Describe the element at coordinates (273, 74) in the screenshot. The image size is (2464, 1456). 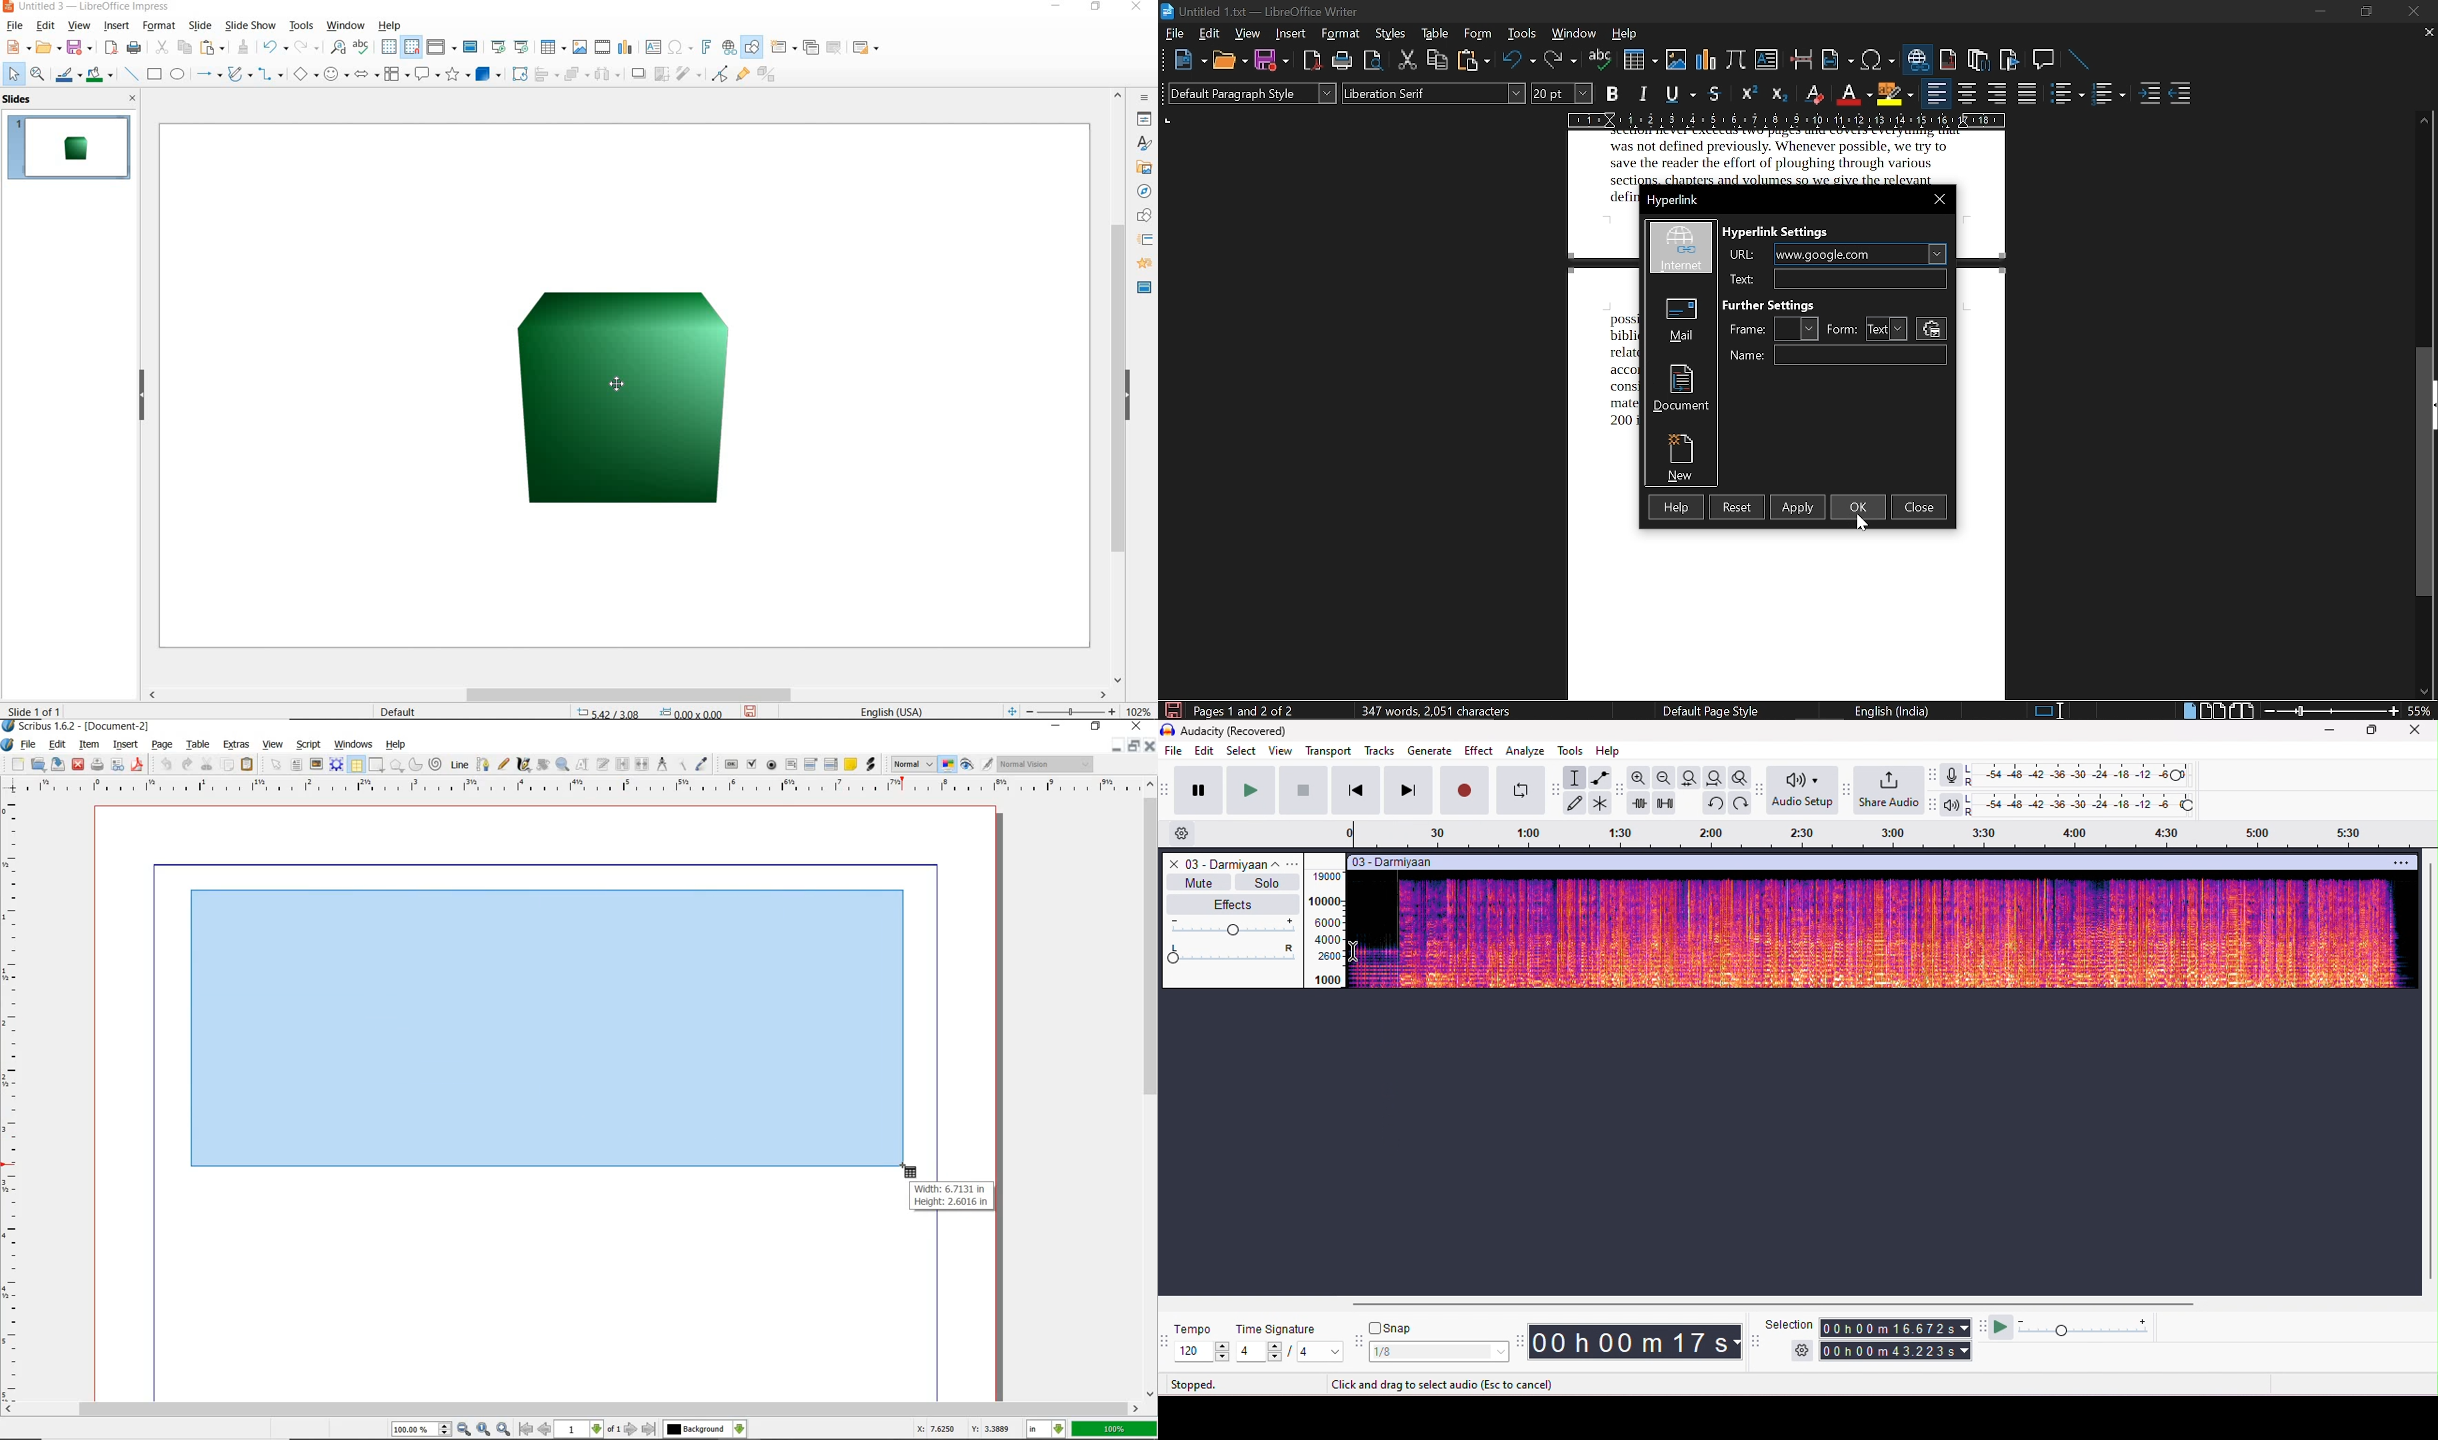
I see `connectors` at that location.